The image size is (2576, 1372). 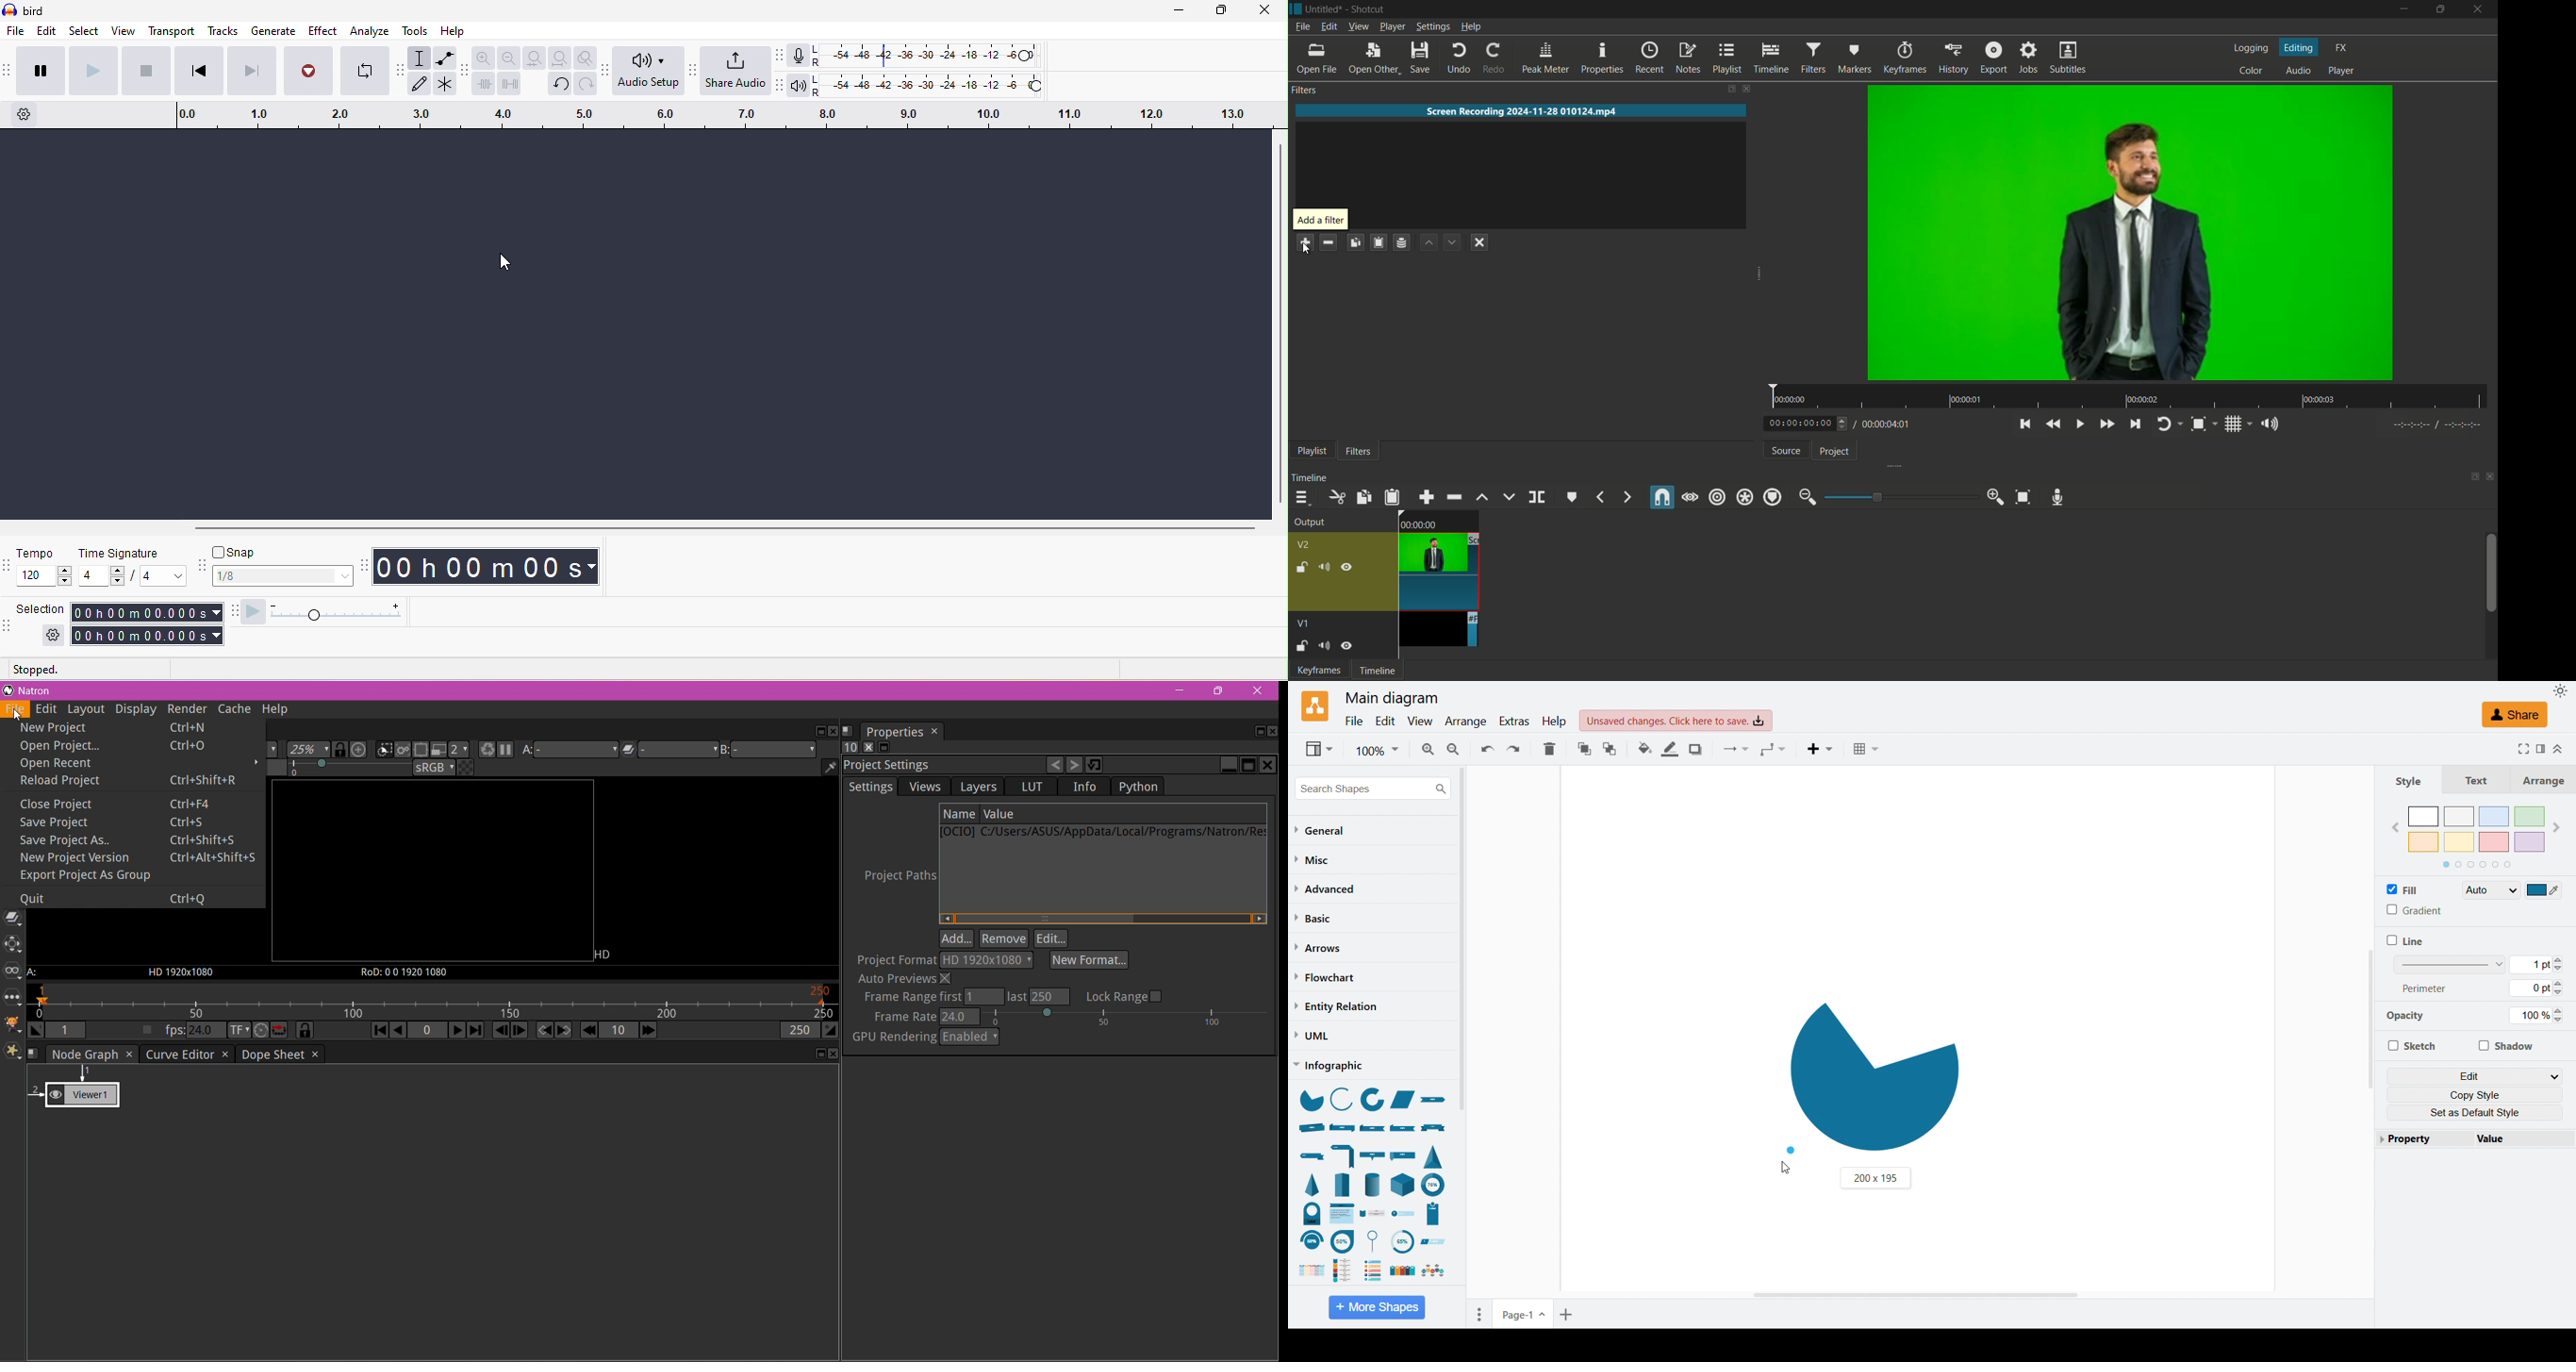 I want to click on timeline, so click(x=1771, y=59).